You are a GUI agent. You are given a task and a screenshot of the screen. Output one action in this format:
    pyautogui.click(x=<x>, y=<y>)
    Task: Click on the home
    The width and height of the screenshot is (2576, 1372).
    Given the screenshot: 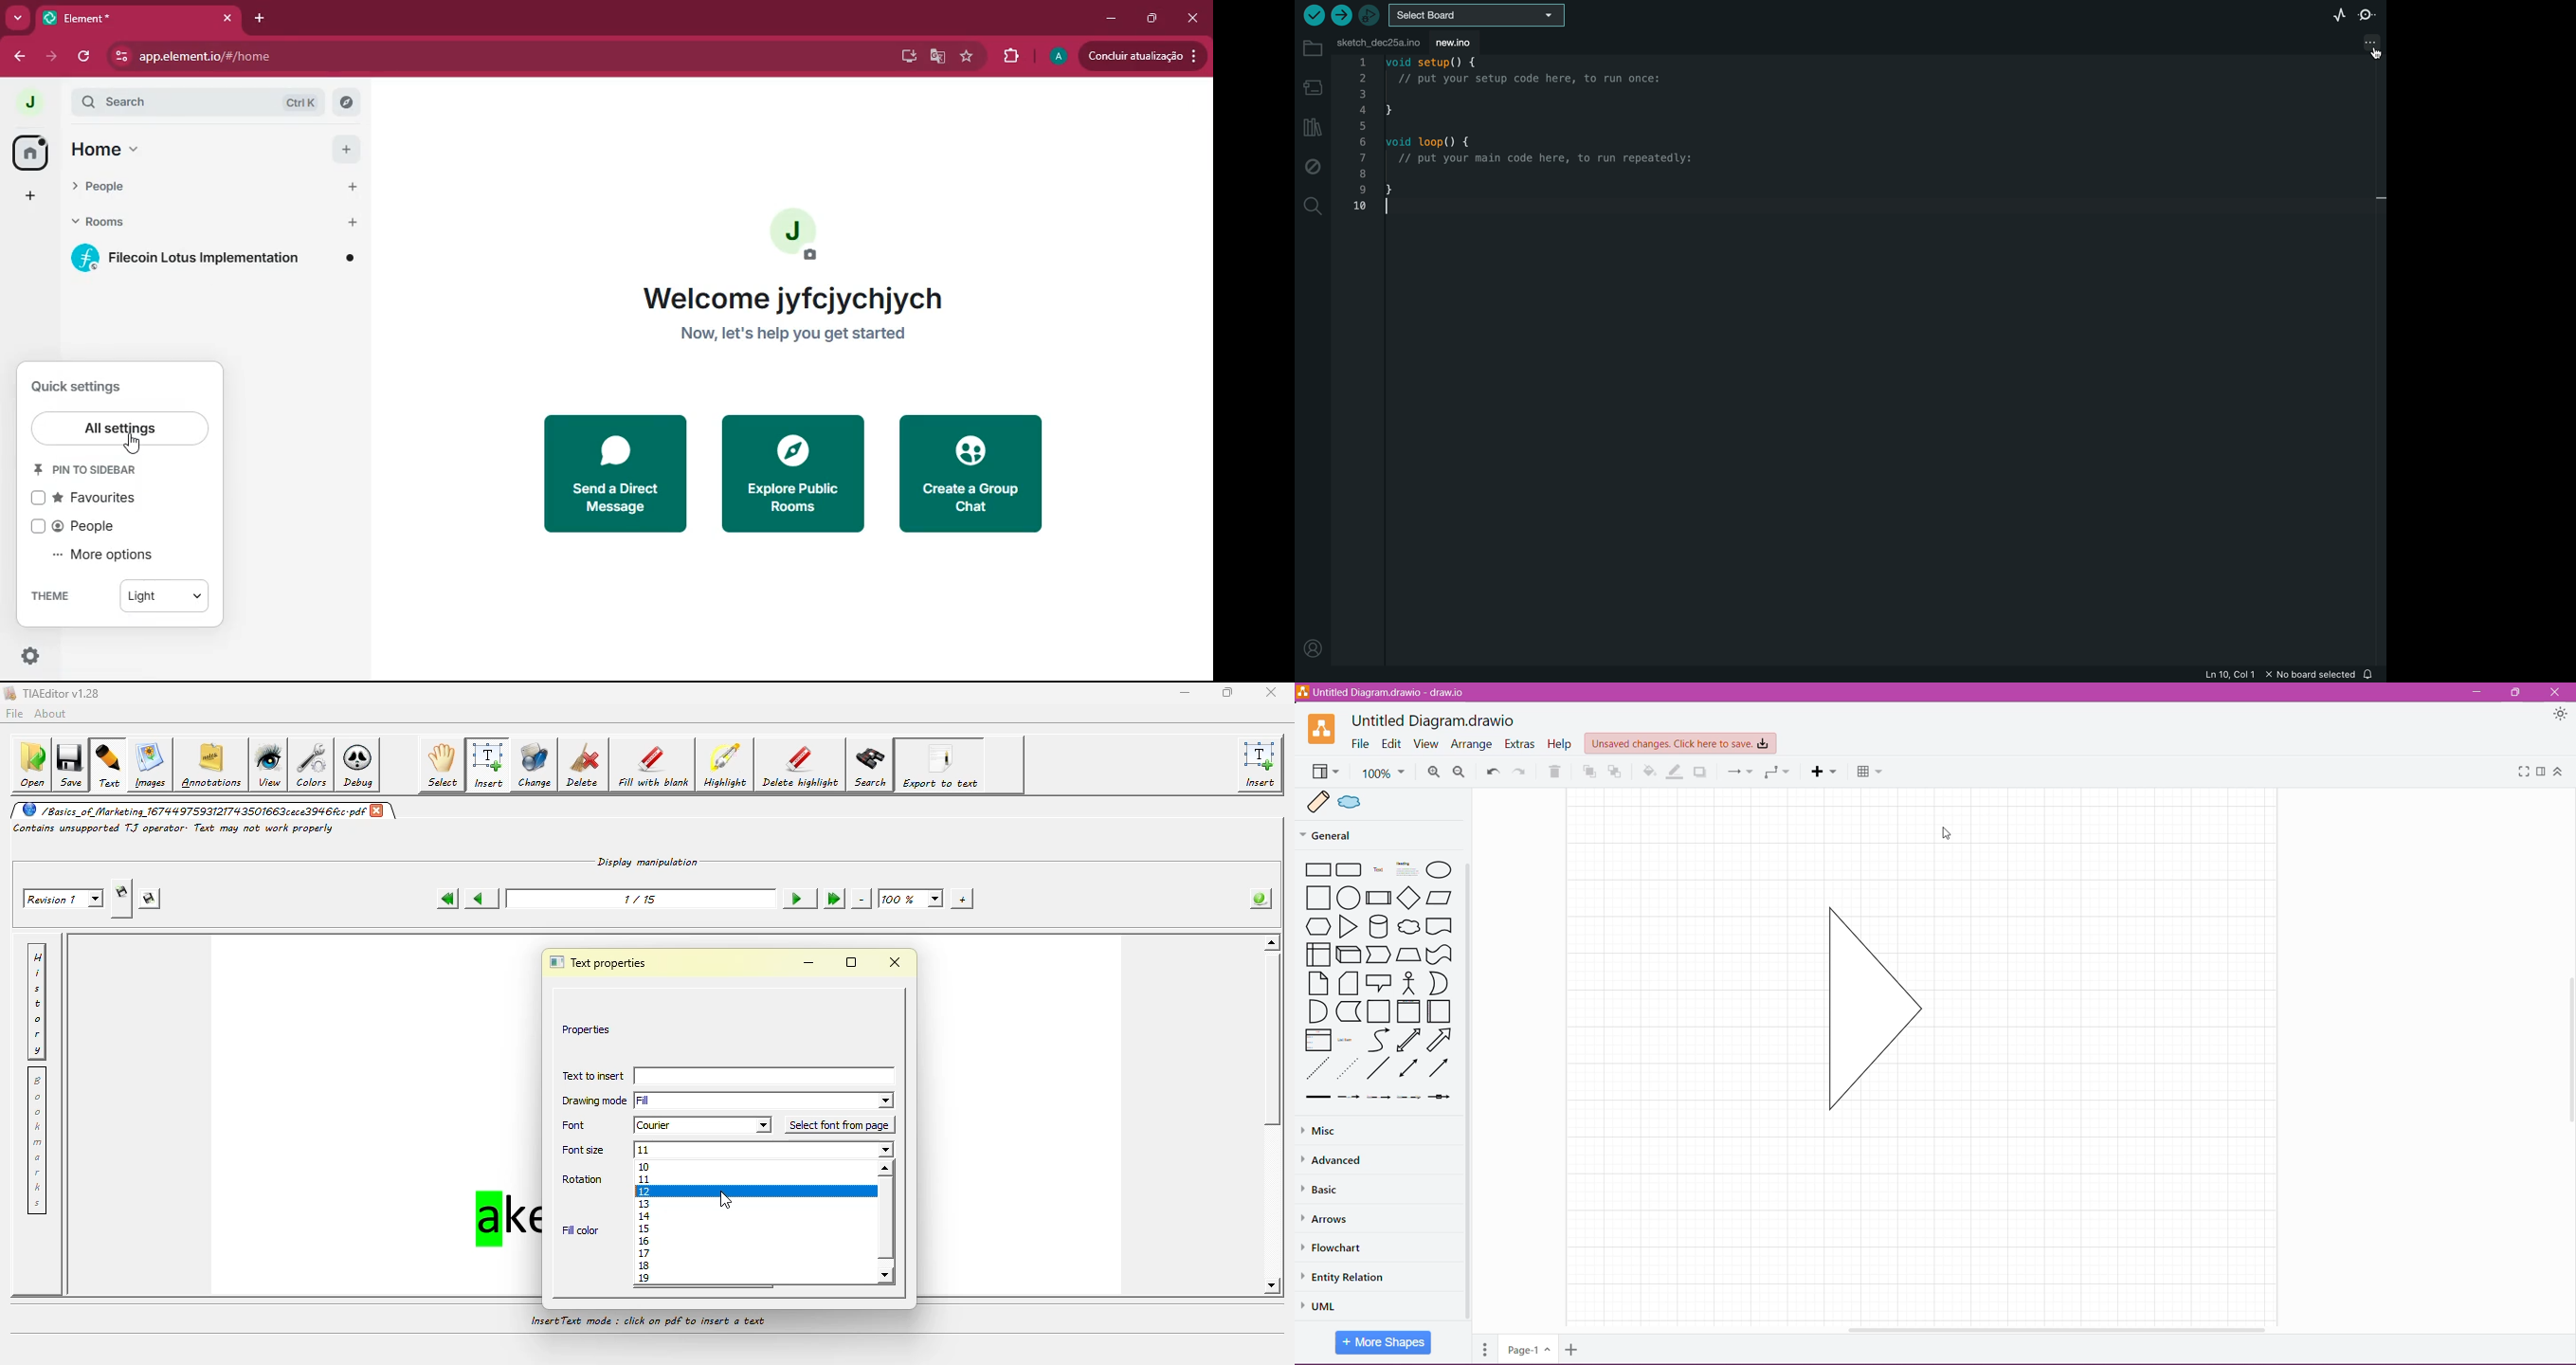 What is the action you would take?
    pyautogui.click(x=122, y=148)
    